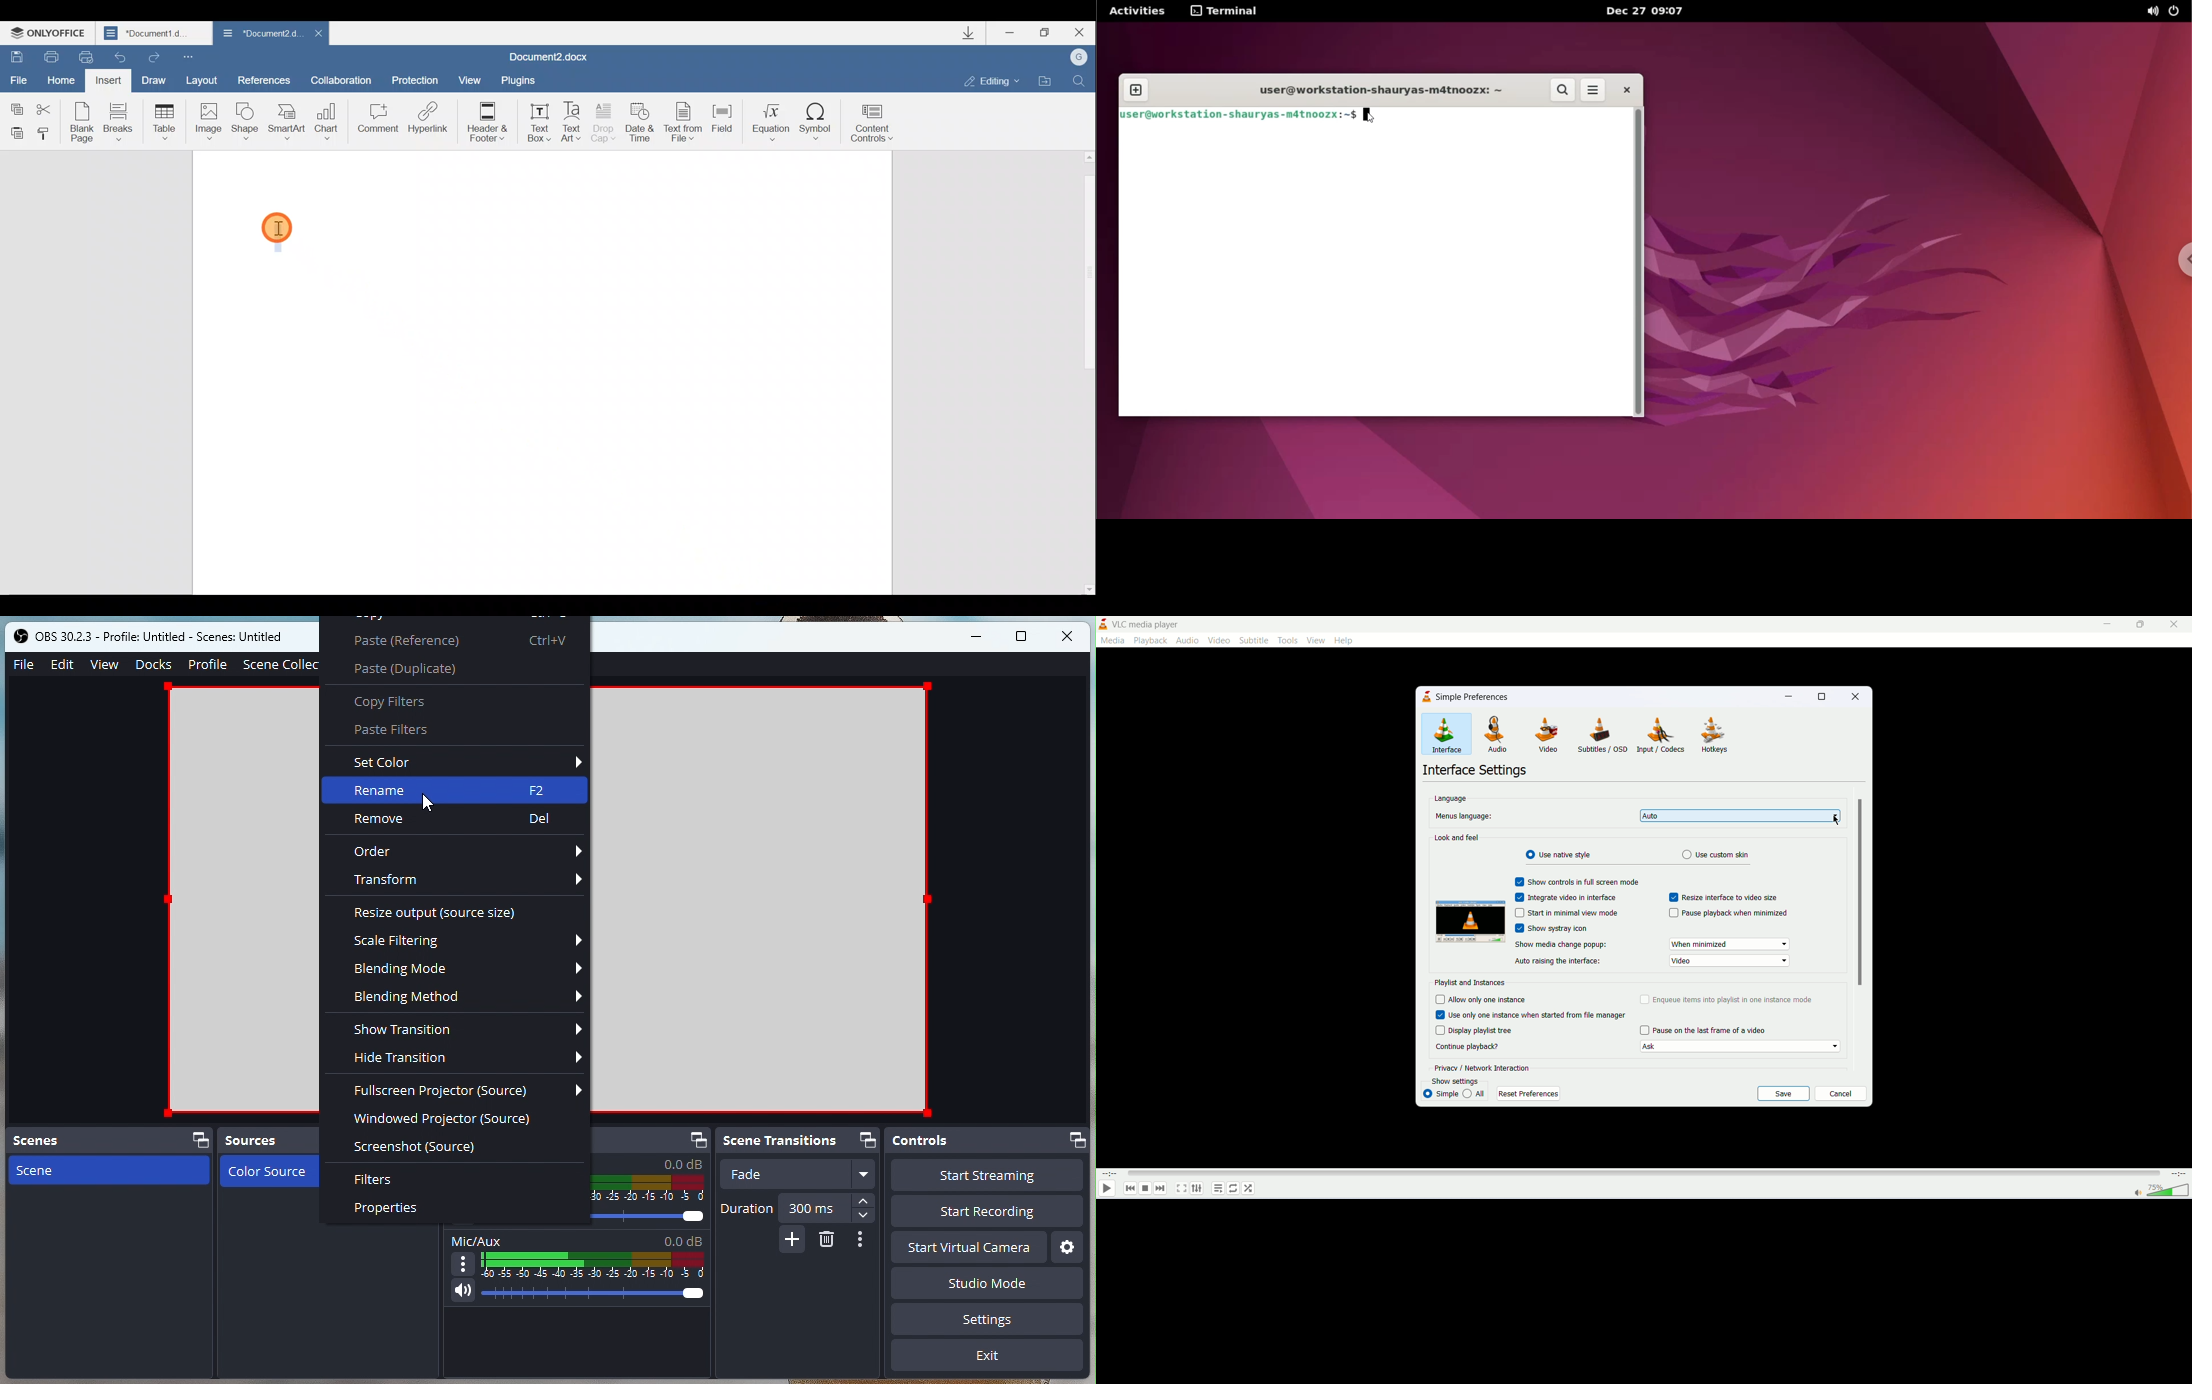 The width and height of the screenshot is (2212, 1400). I want to click on subtitle, so click(1255, 641).